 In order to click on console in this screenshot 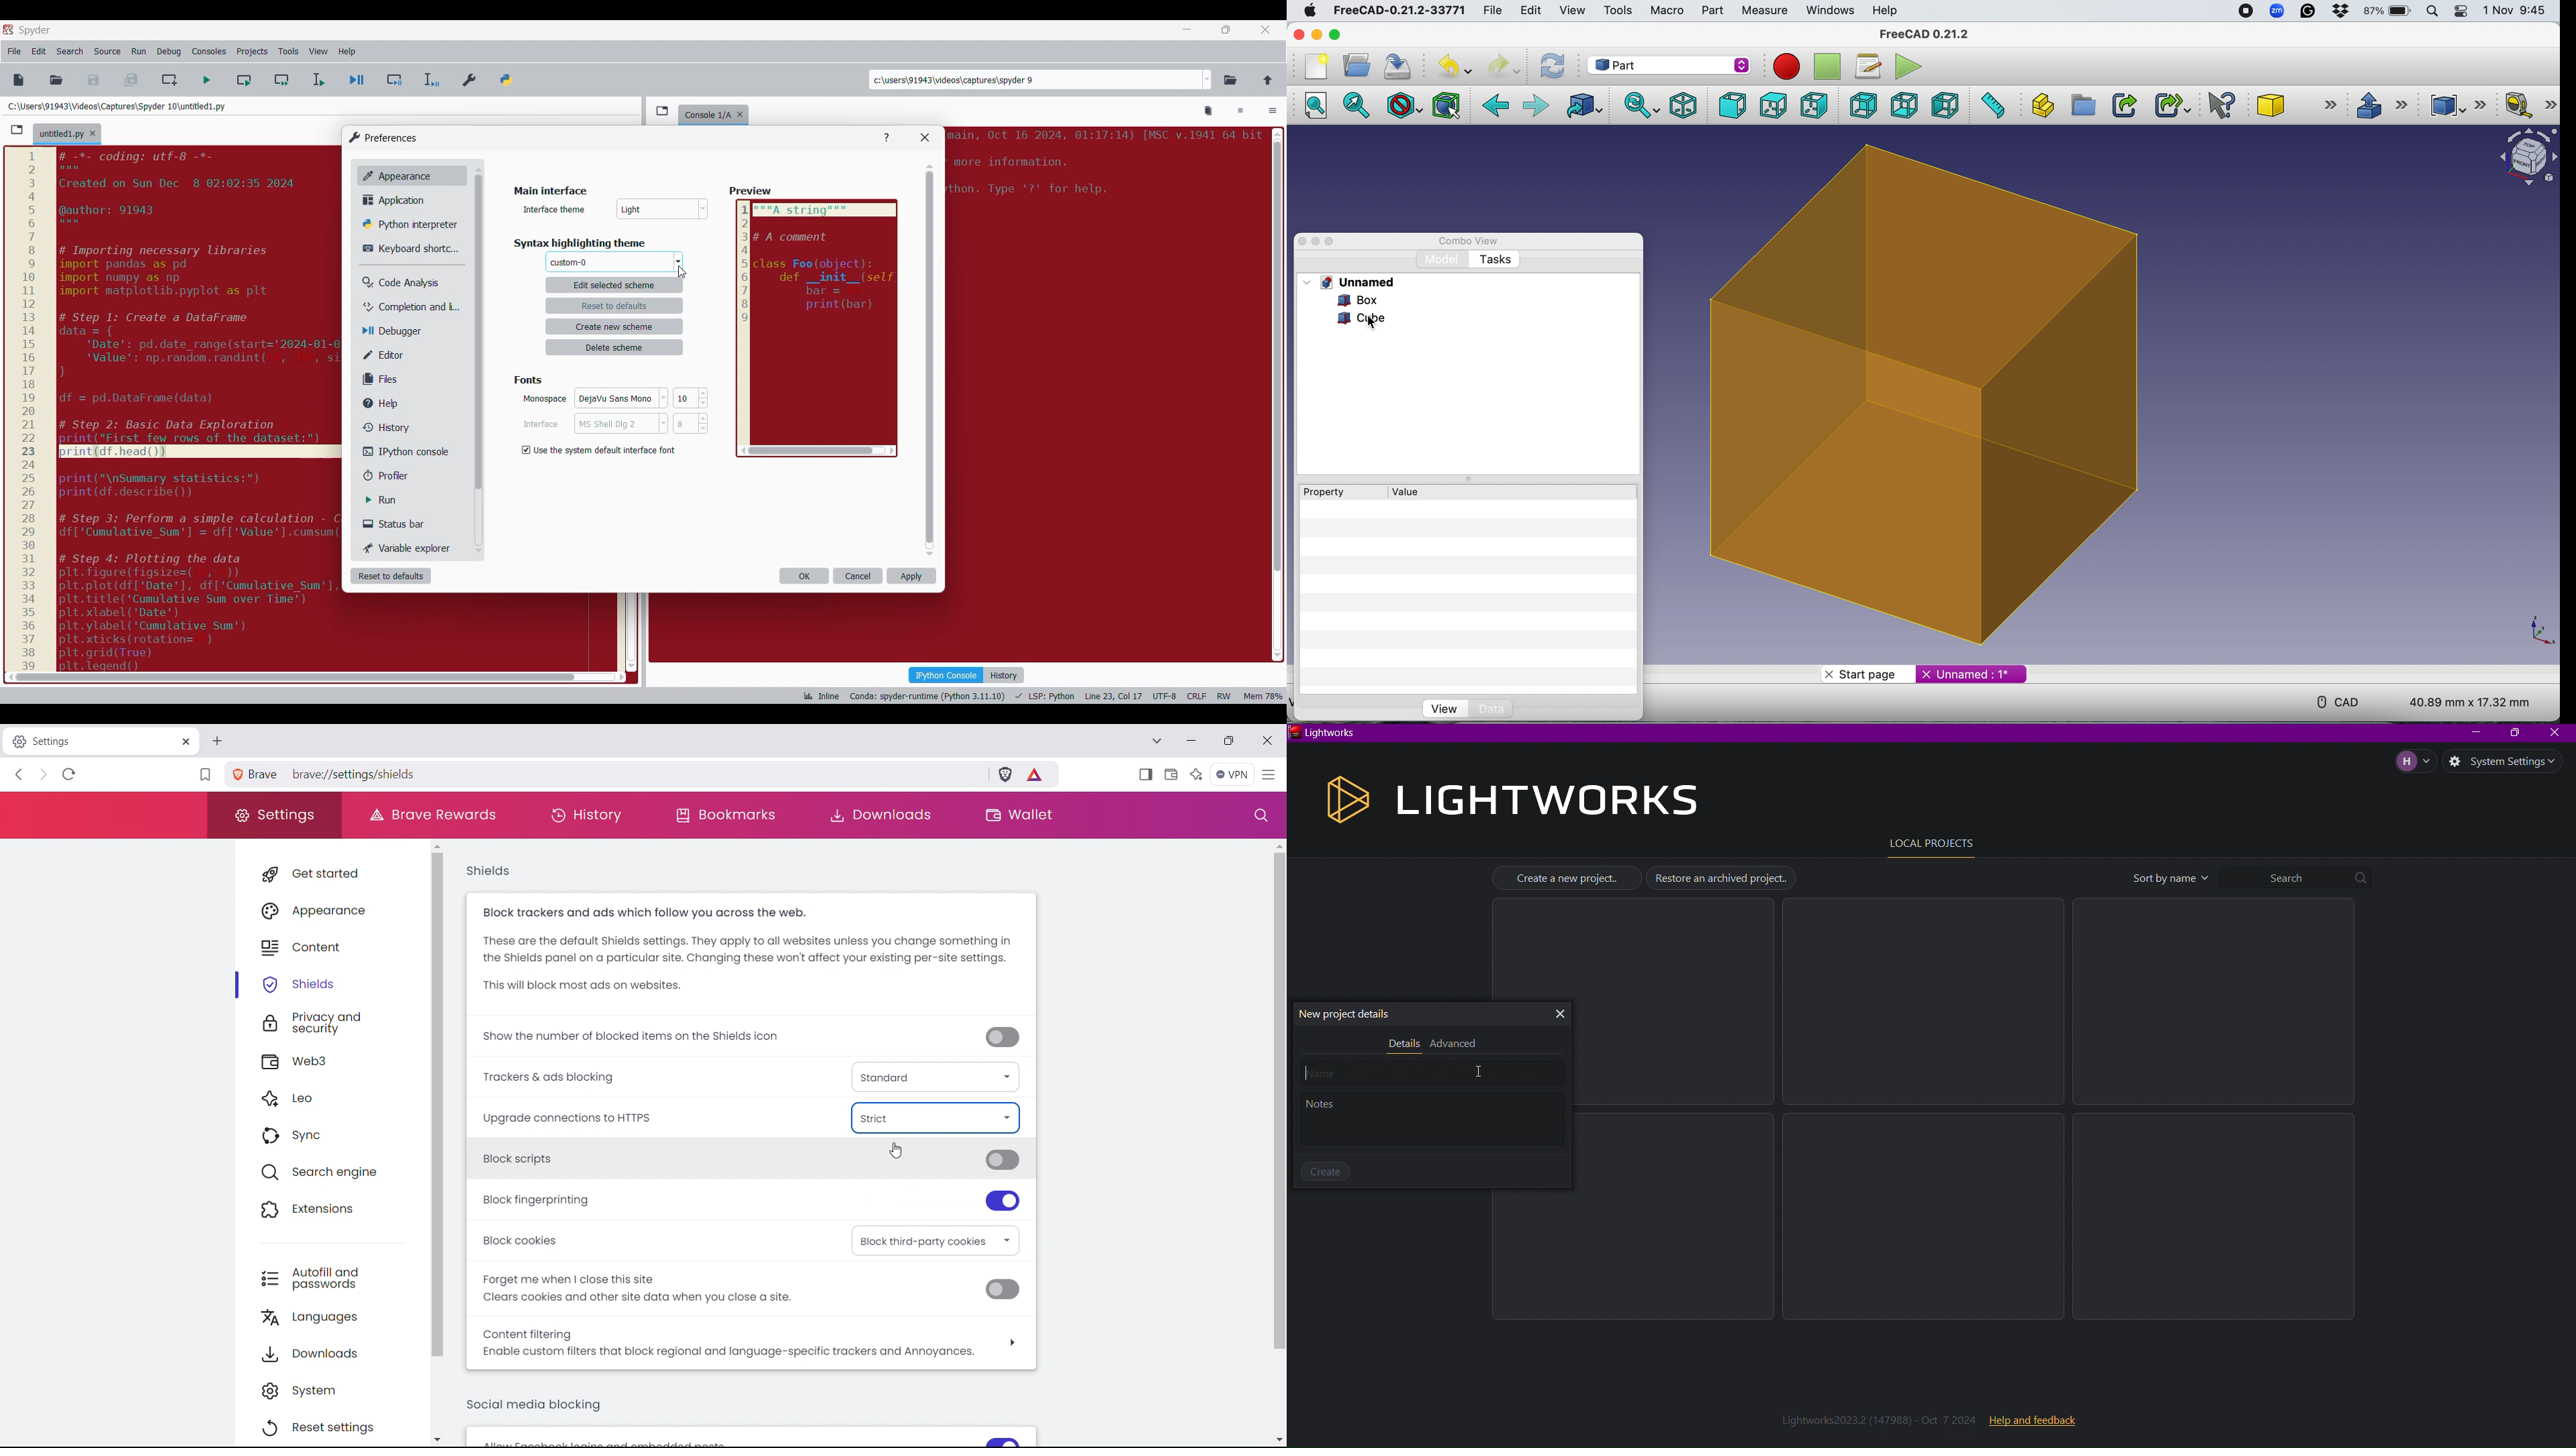, I will do `click(705, 113)`.